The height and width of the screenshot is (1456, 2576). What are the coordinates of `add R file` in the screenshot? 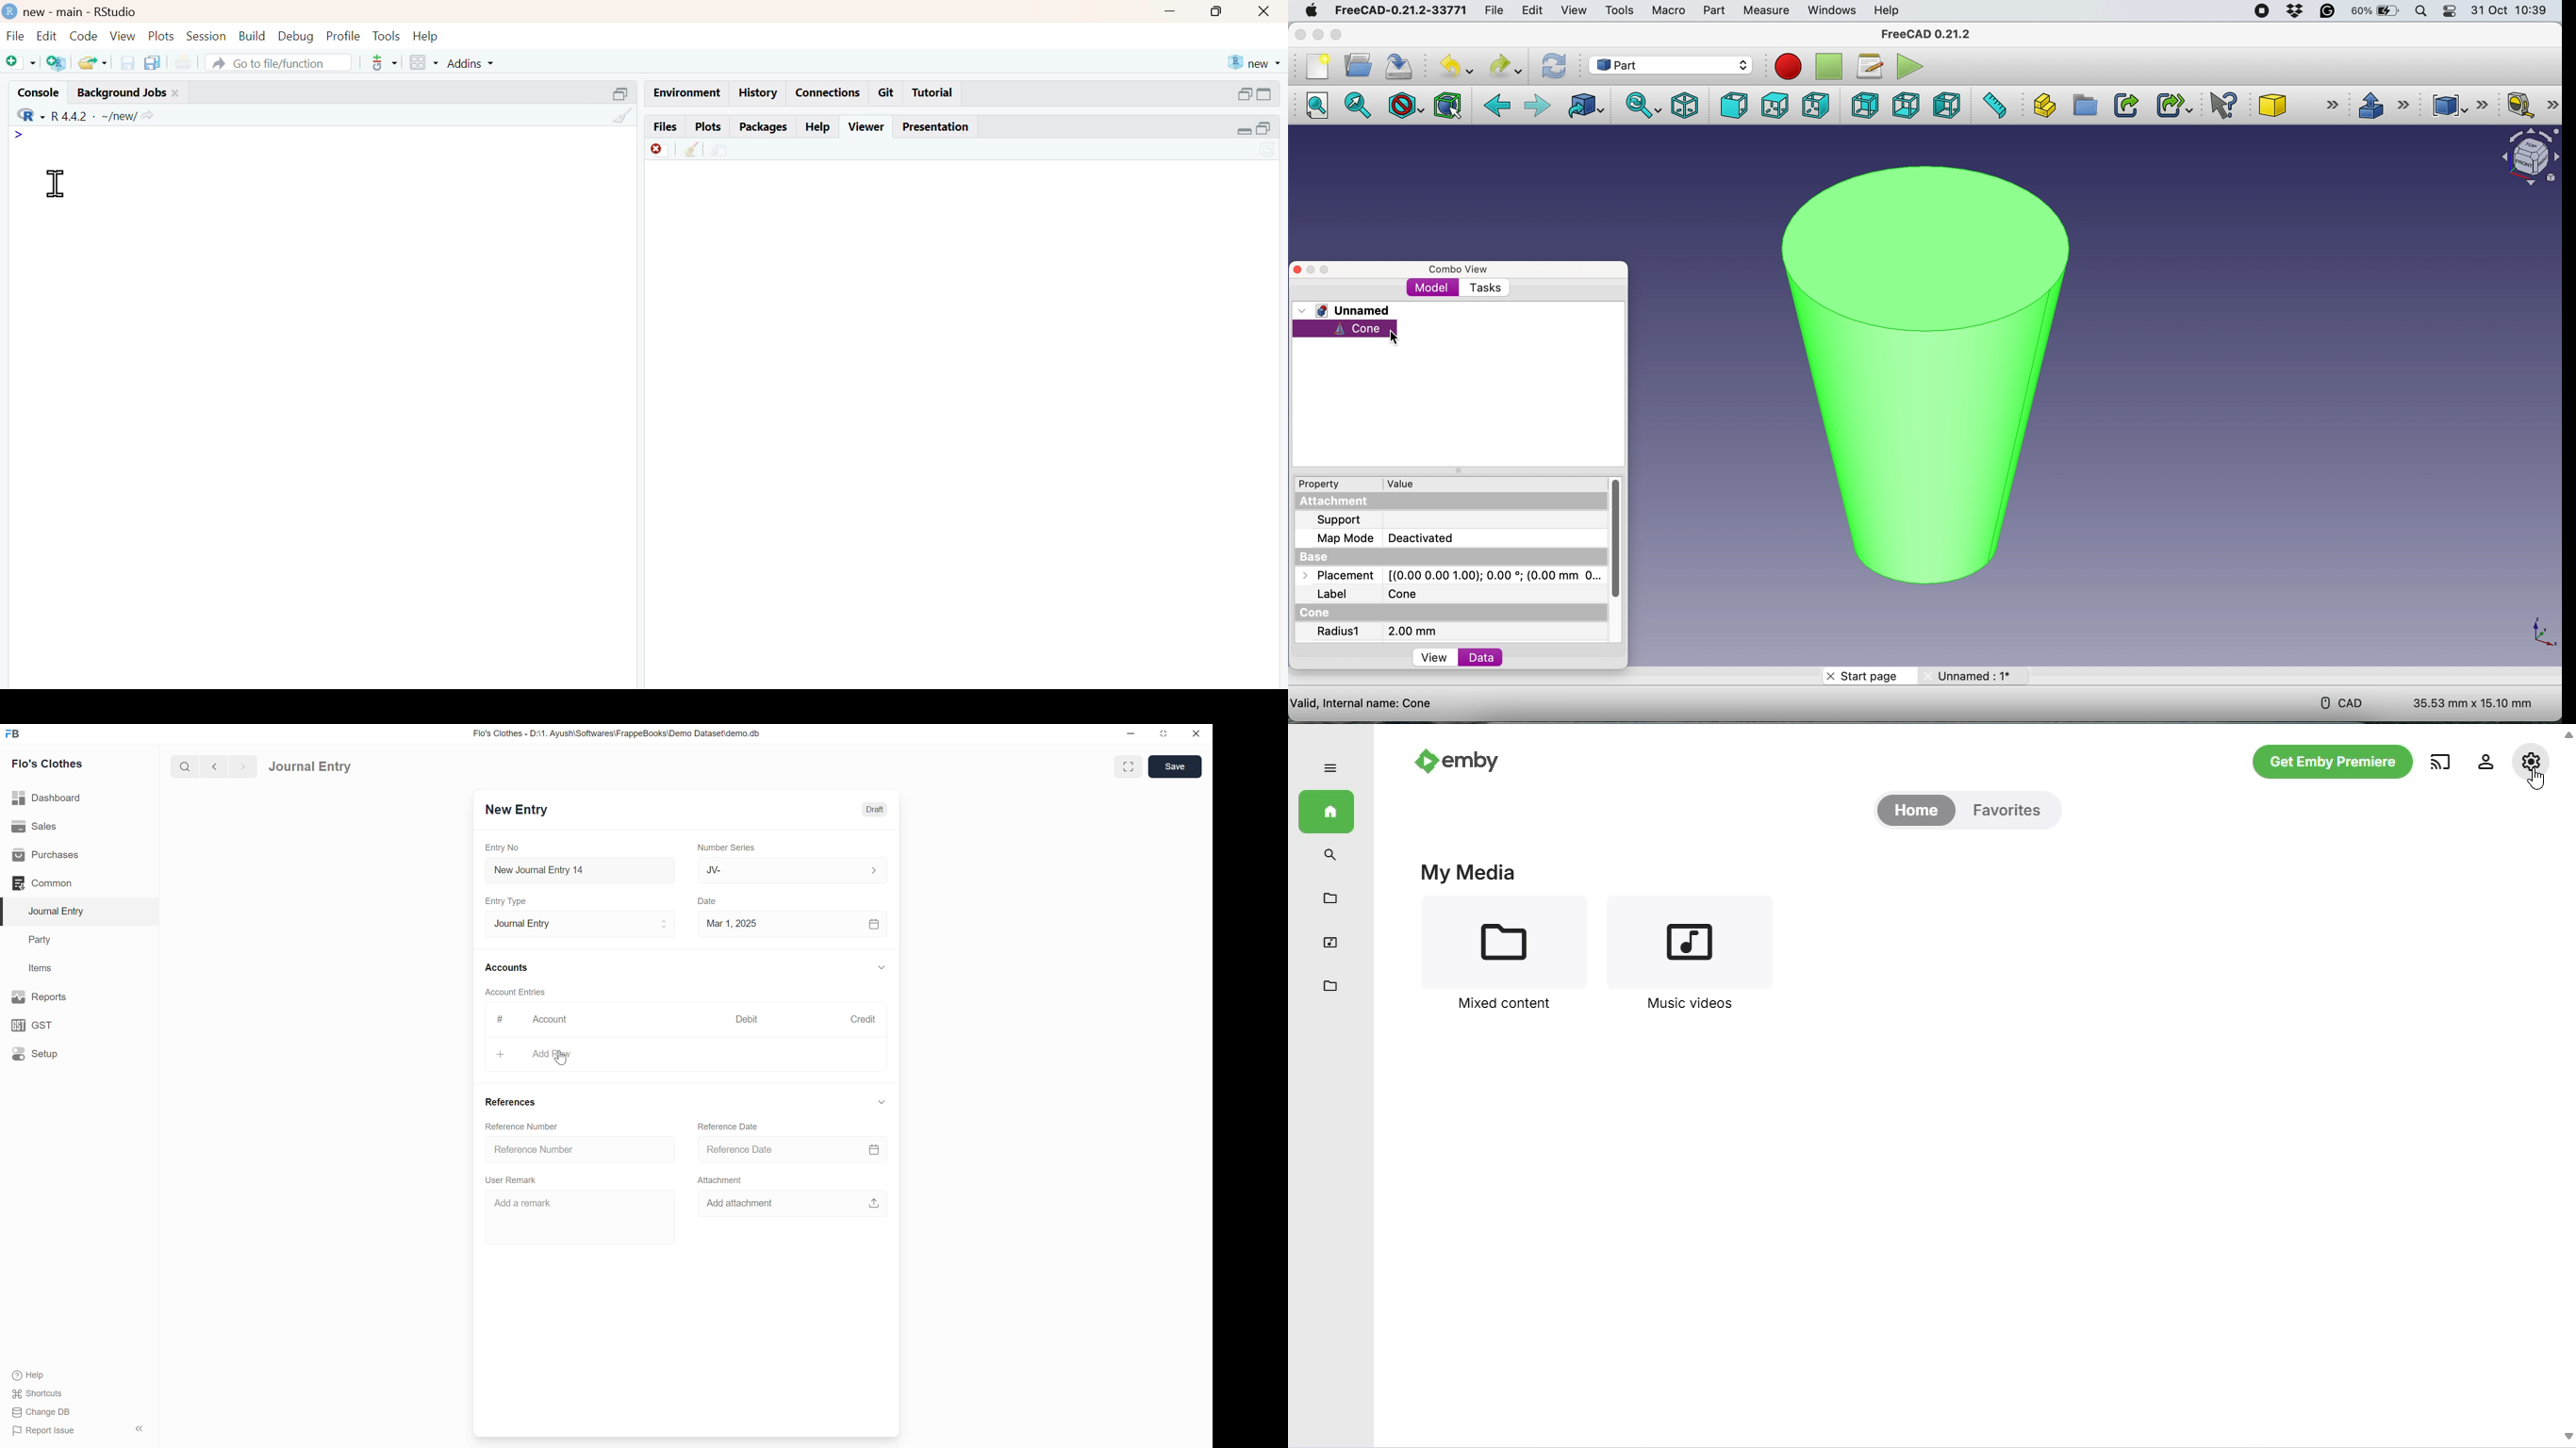 It's located at (56, 63).